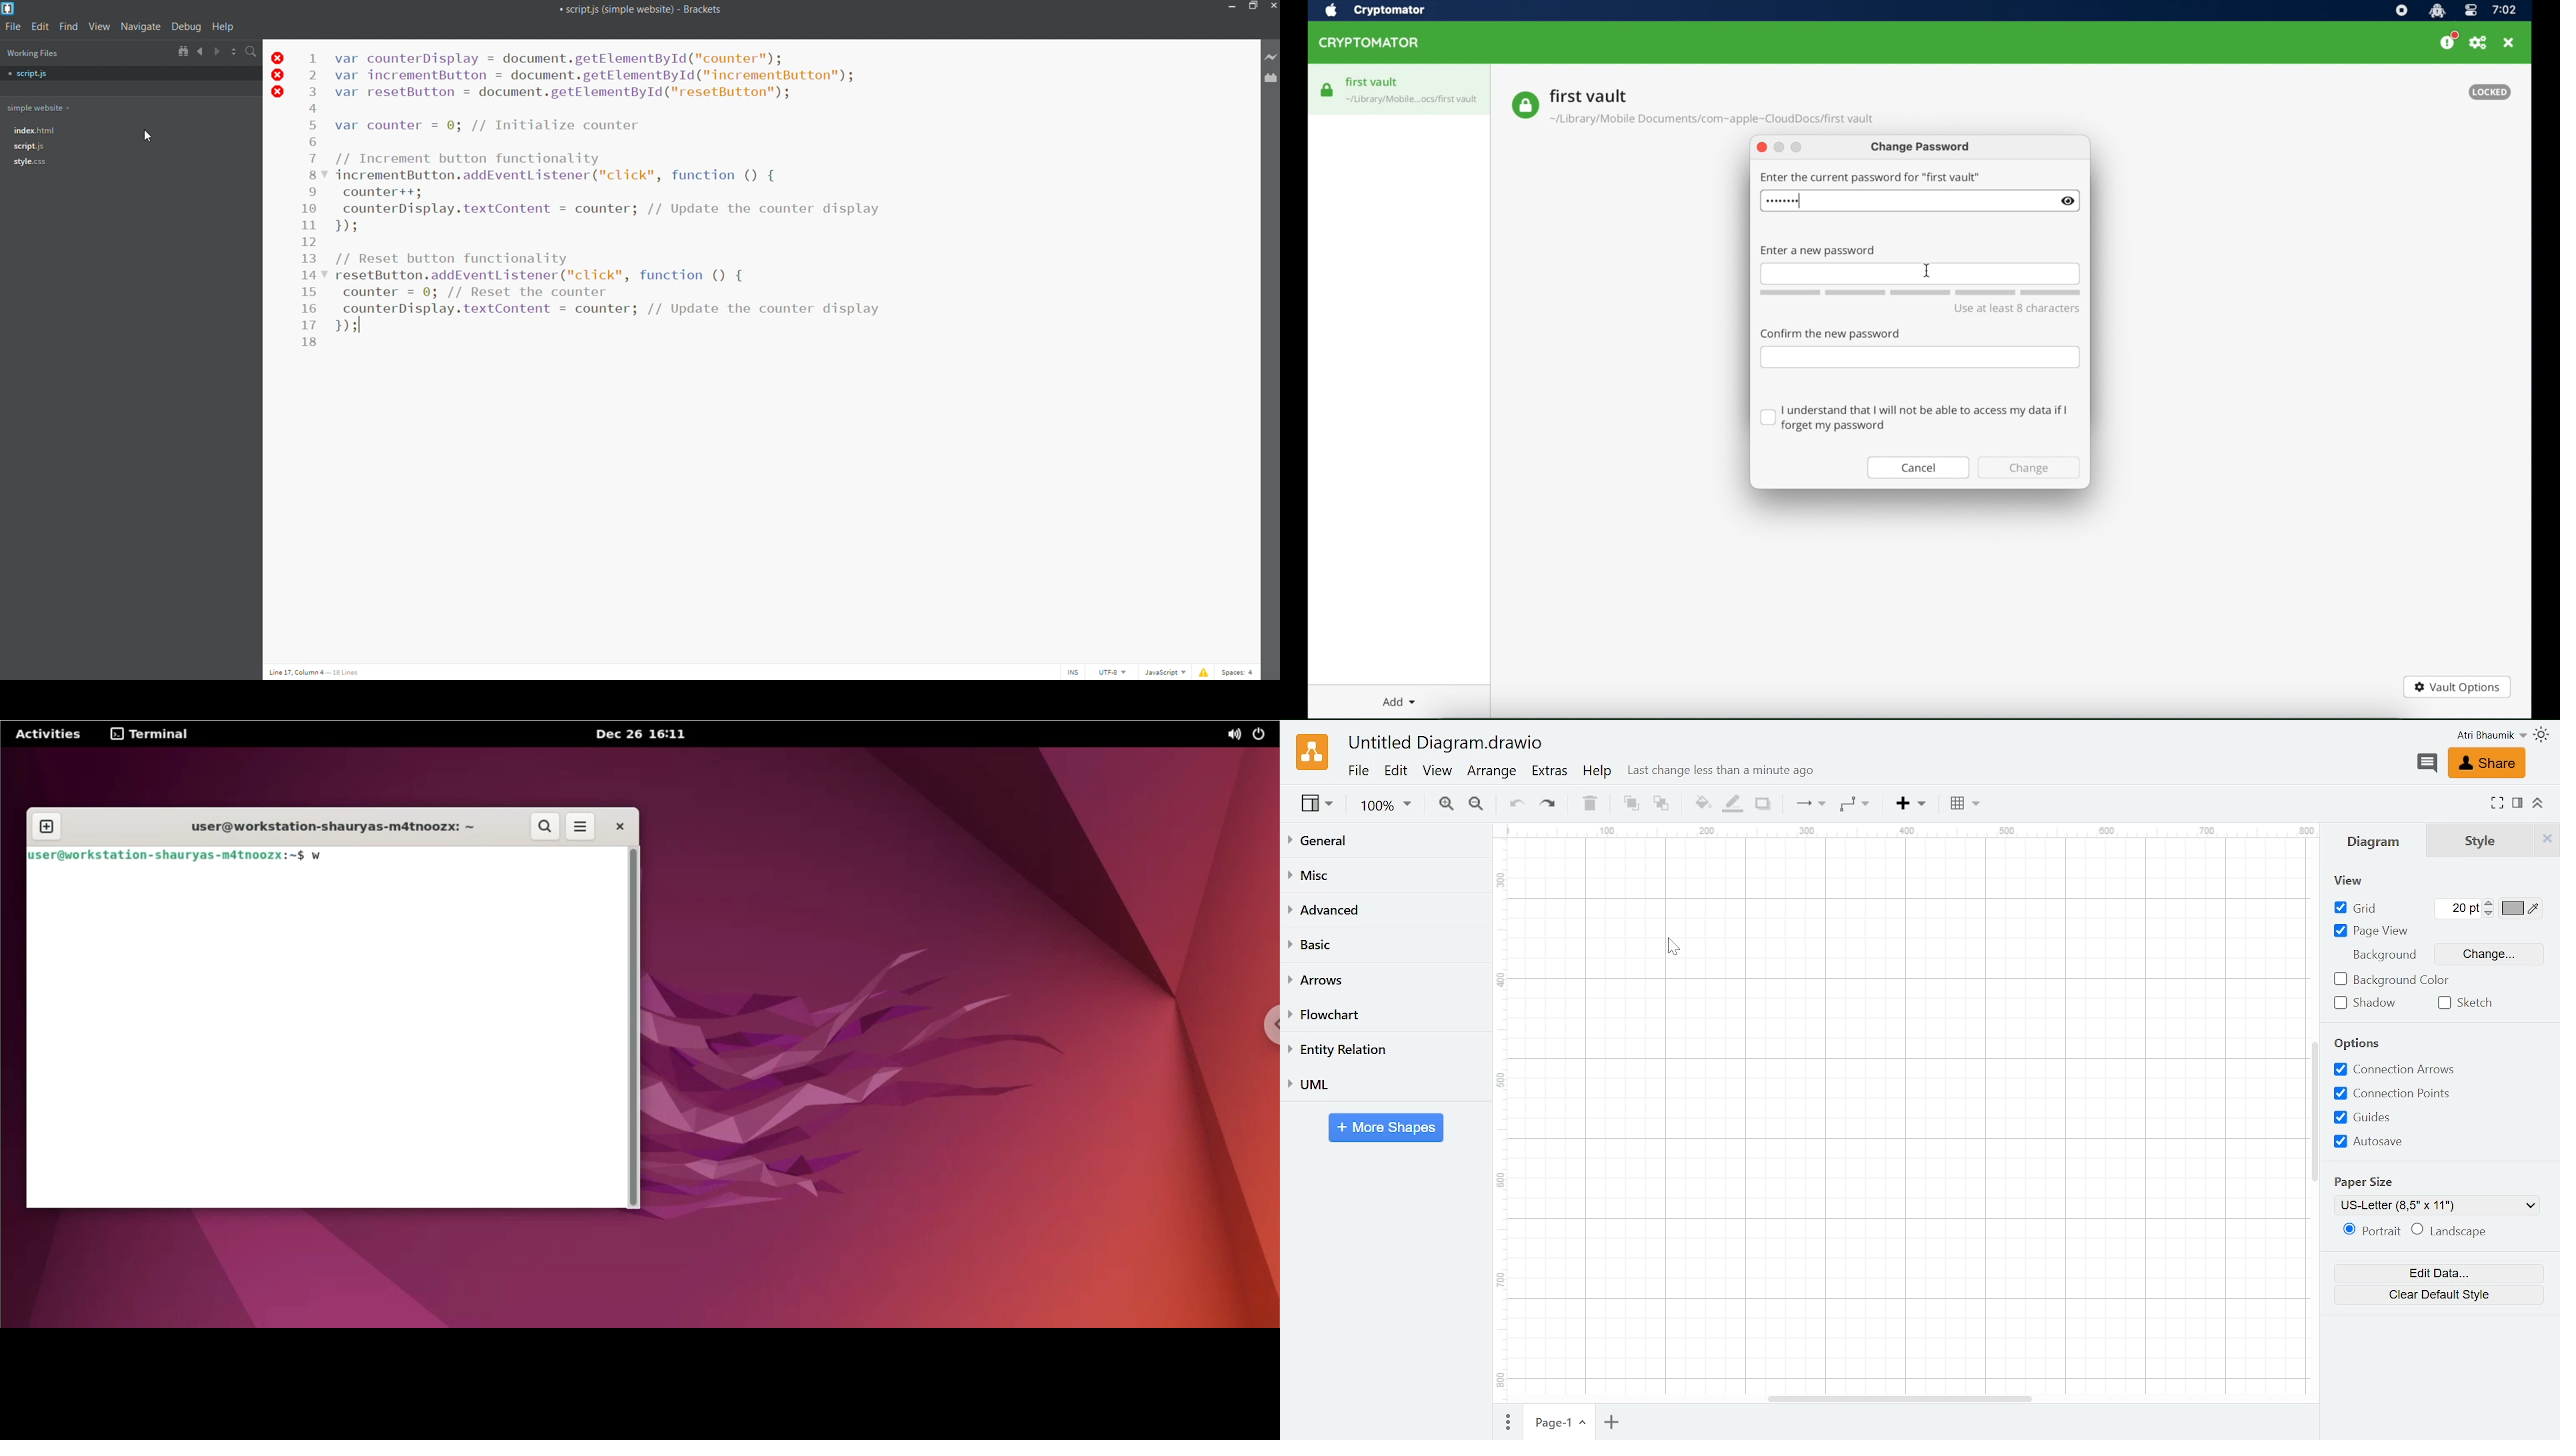 Image resolution: width=2576 pixels, height=1456 pixels. I want to click on search, so click(543, 827).